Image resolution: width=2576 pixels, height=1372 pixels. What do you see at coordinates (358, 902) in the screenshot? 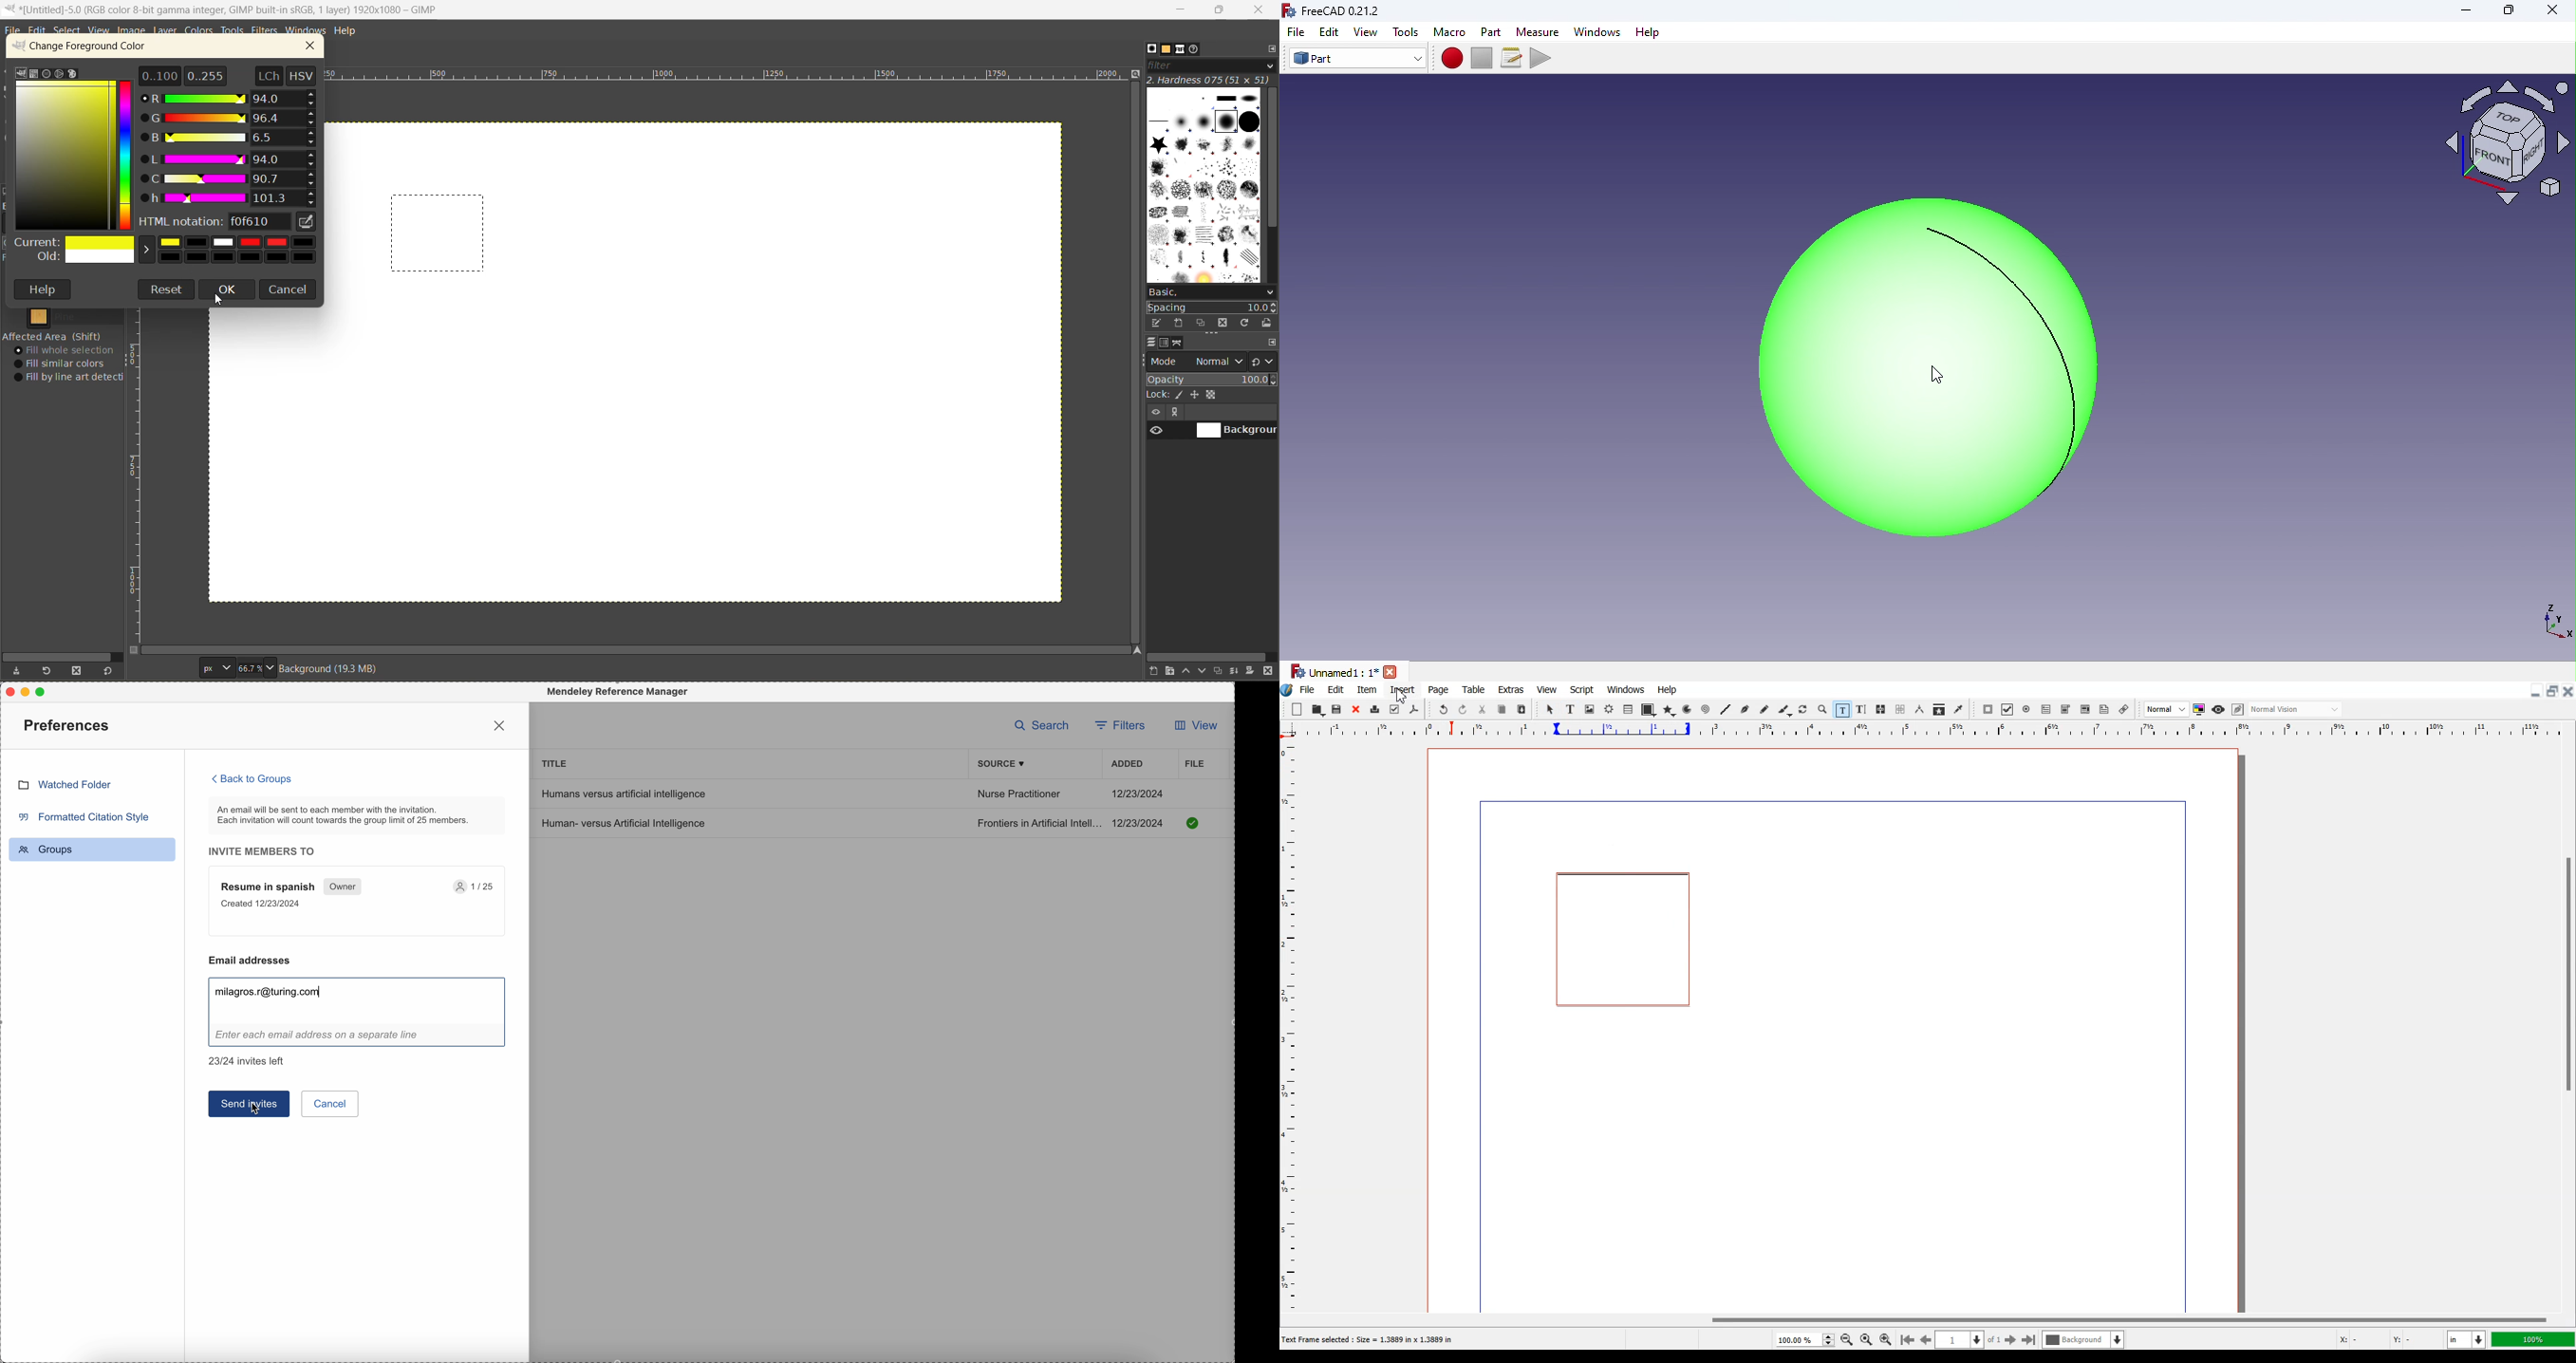
I see `resume in spanish` at bounding box center [358, 902].